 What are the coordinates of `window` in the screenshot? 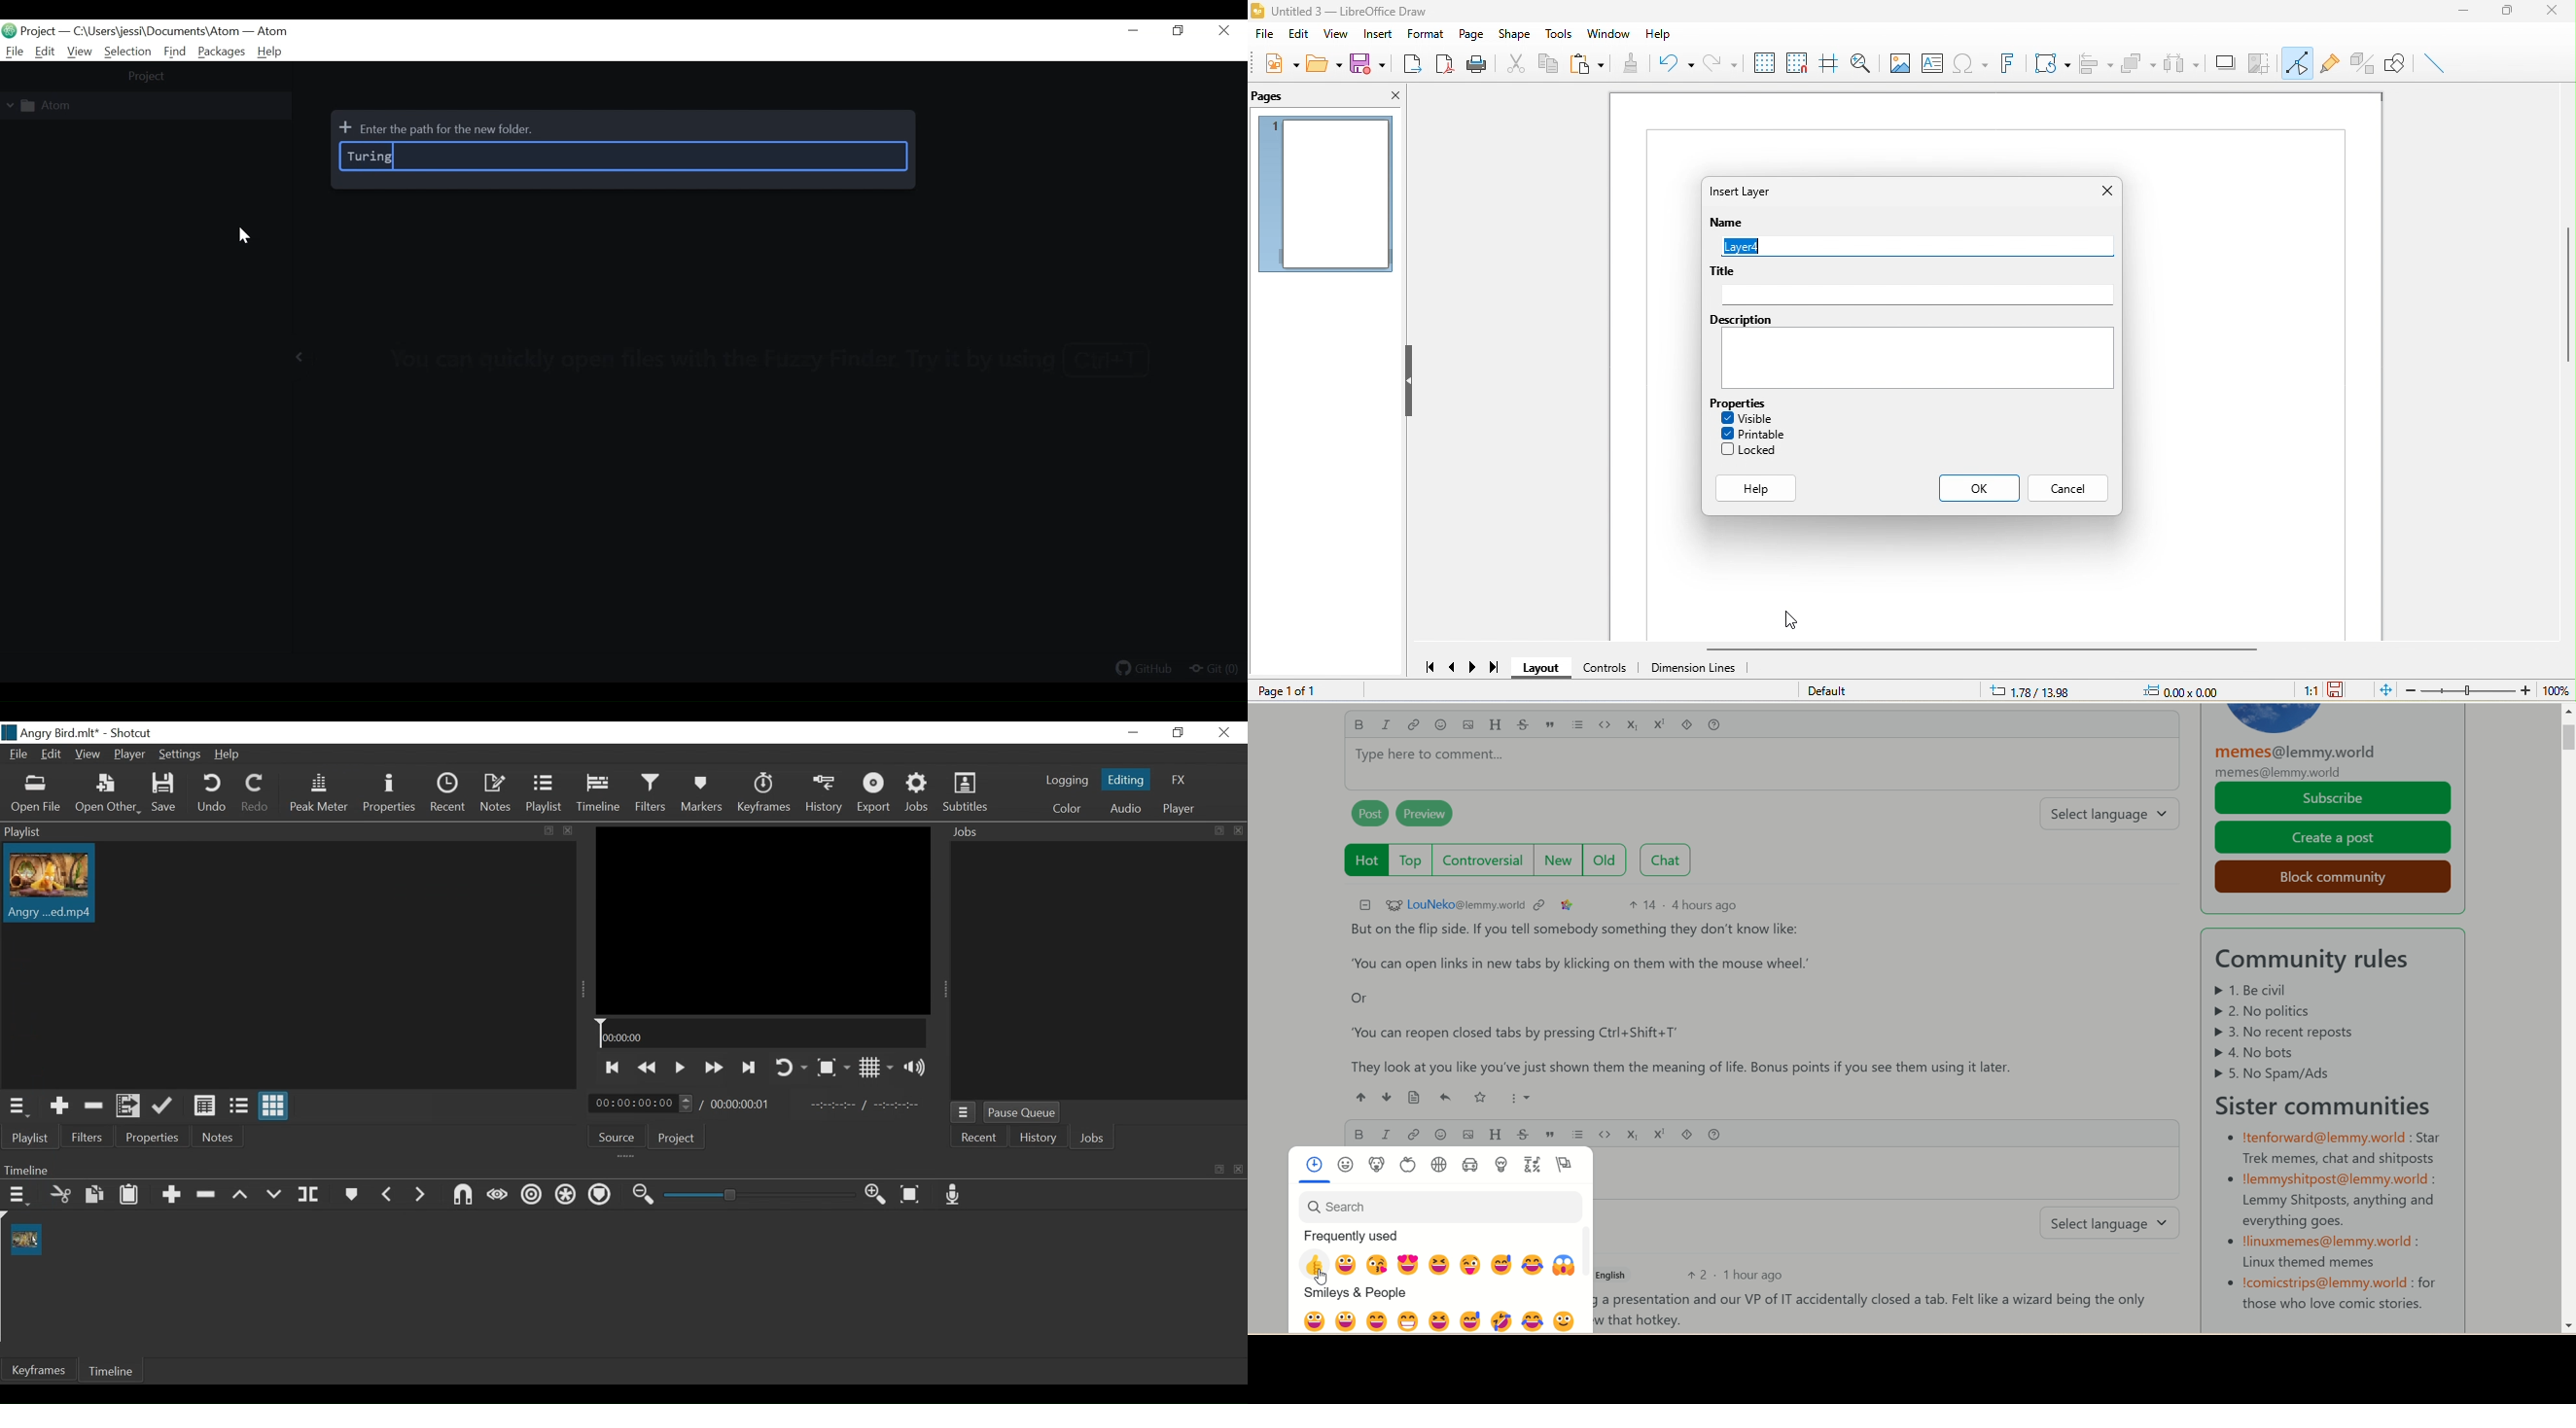 It's located at (1611, 33).